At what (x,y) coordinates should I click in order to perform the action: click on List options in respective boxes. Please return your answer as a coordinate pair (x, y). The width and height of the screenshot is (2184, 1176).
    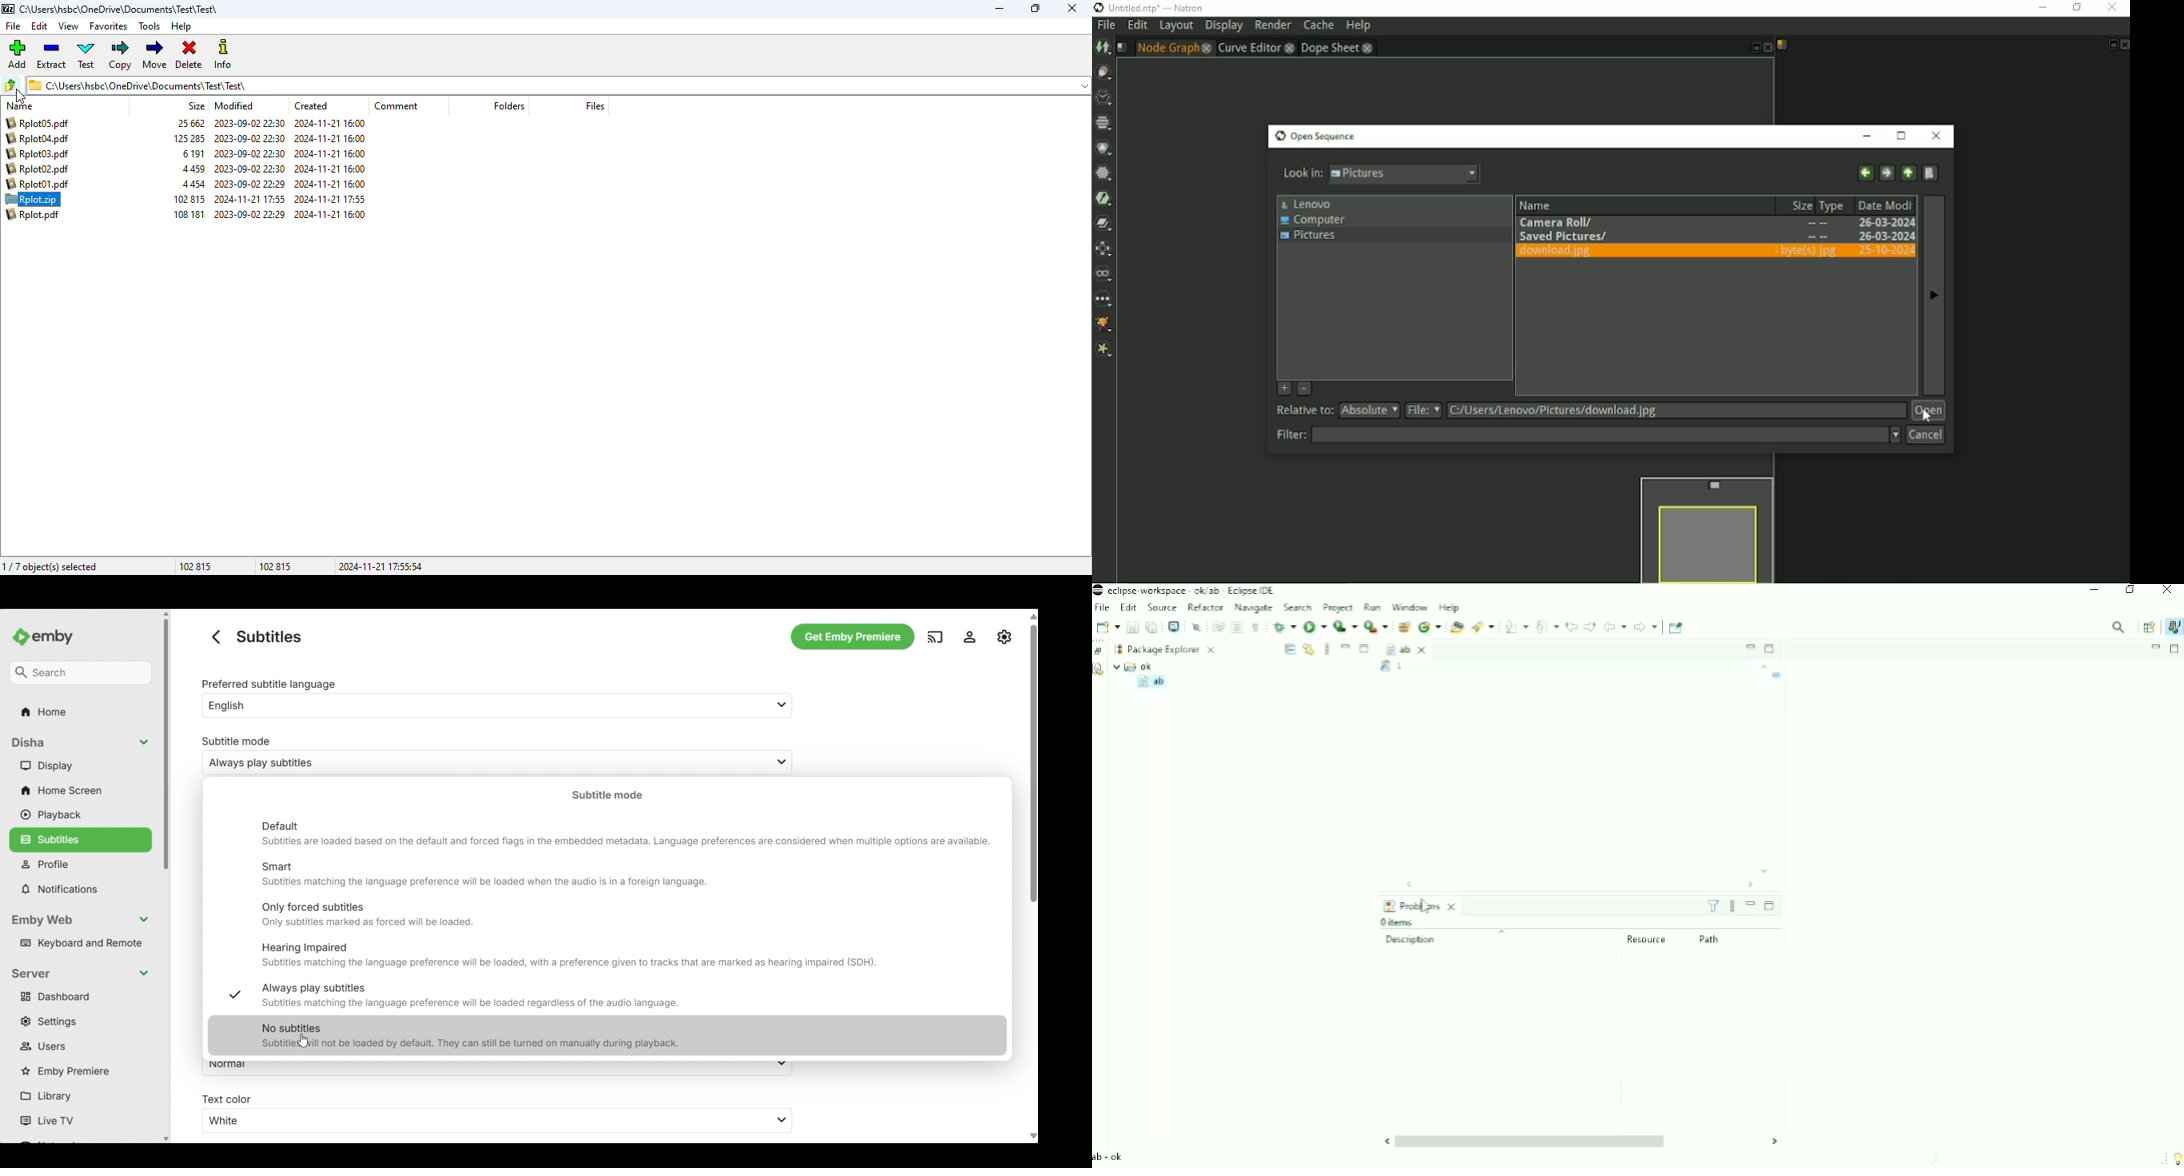
    Looking at the image, I should click on (782, 735).